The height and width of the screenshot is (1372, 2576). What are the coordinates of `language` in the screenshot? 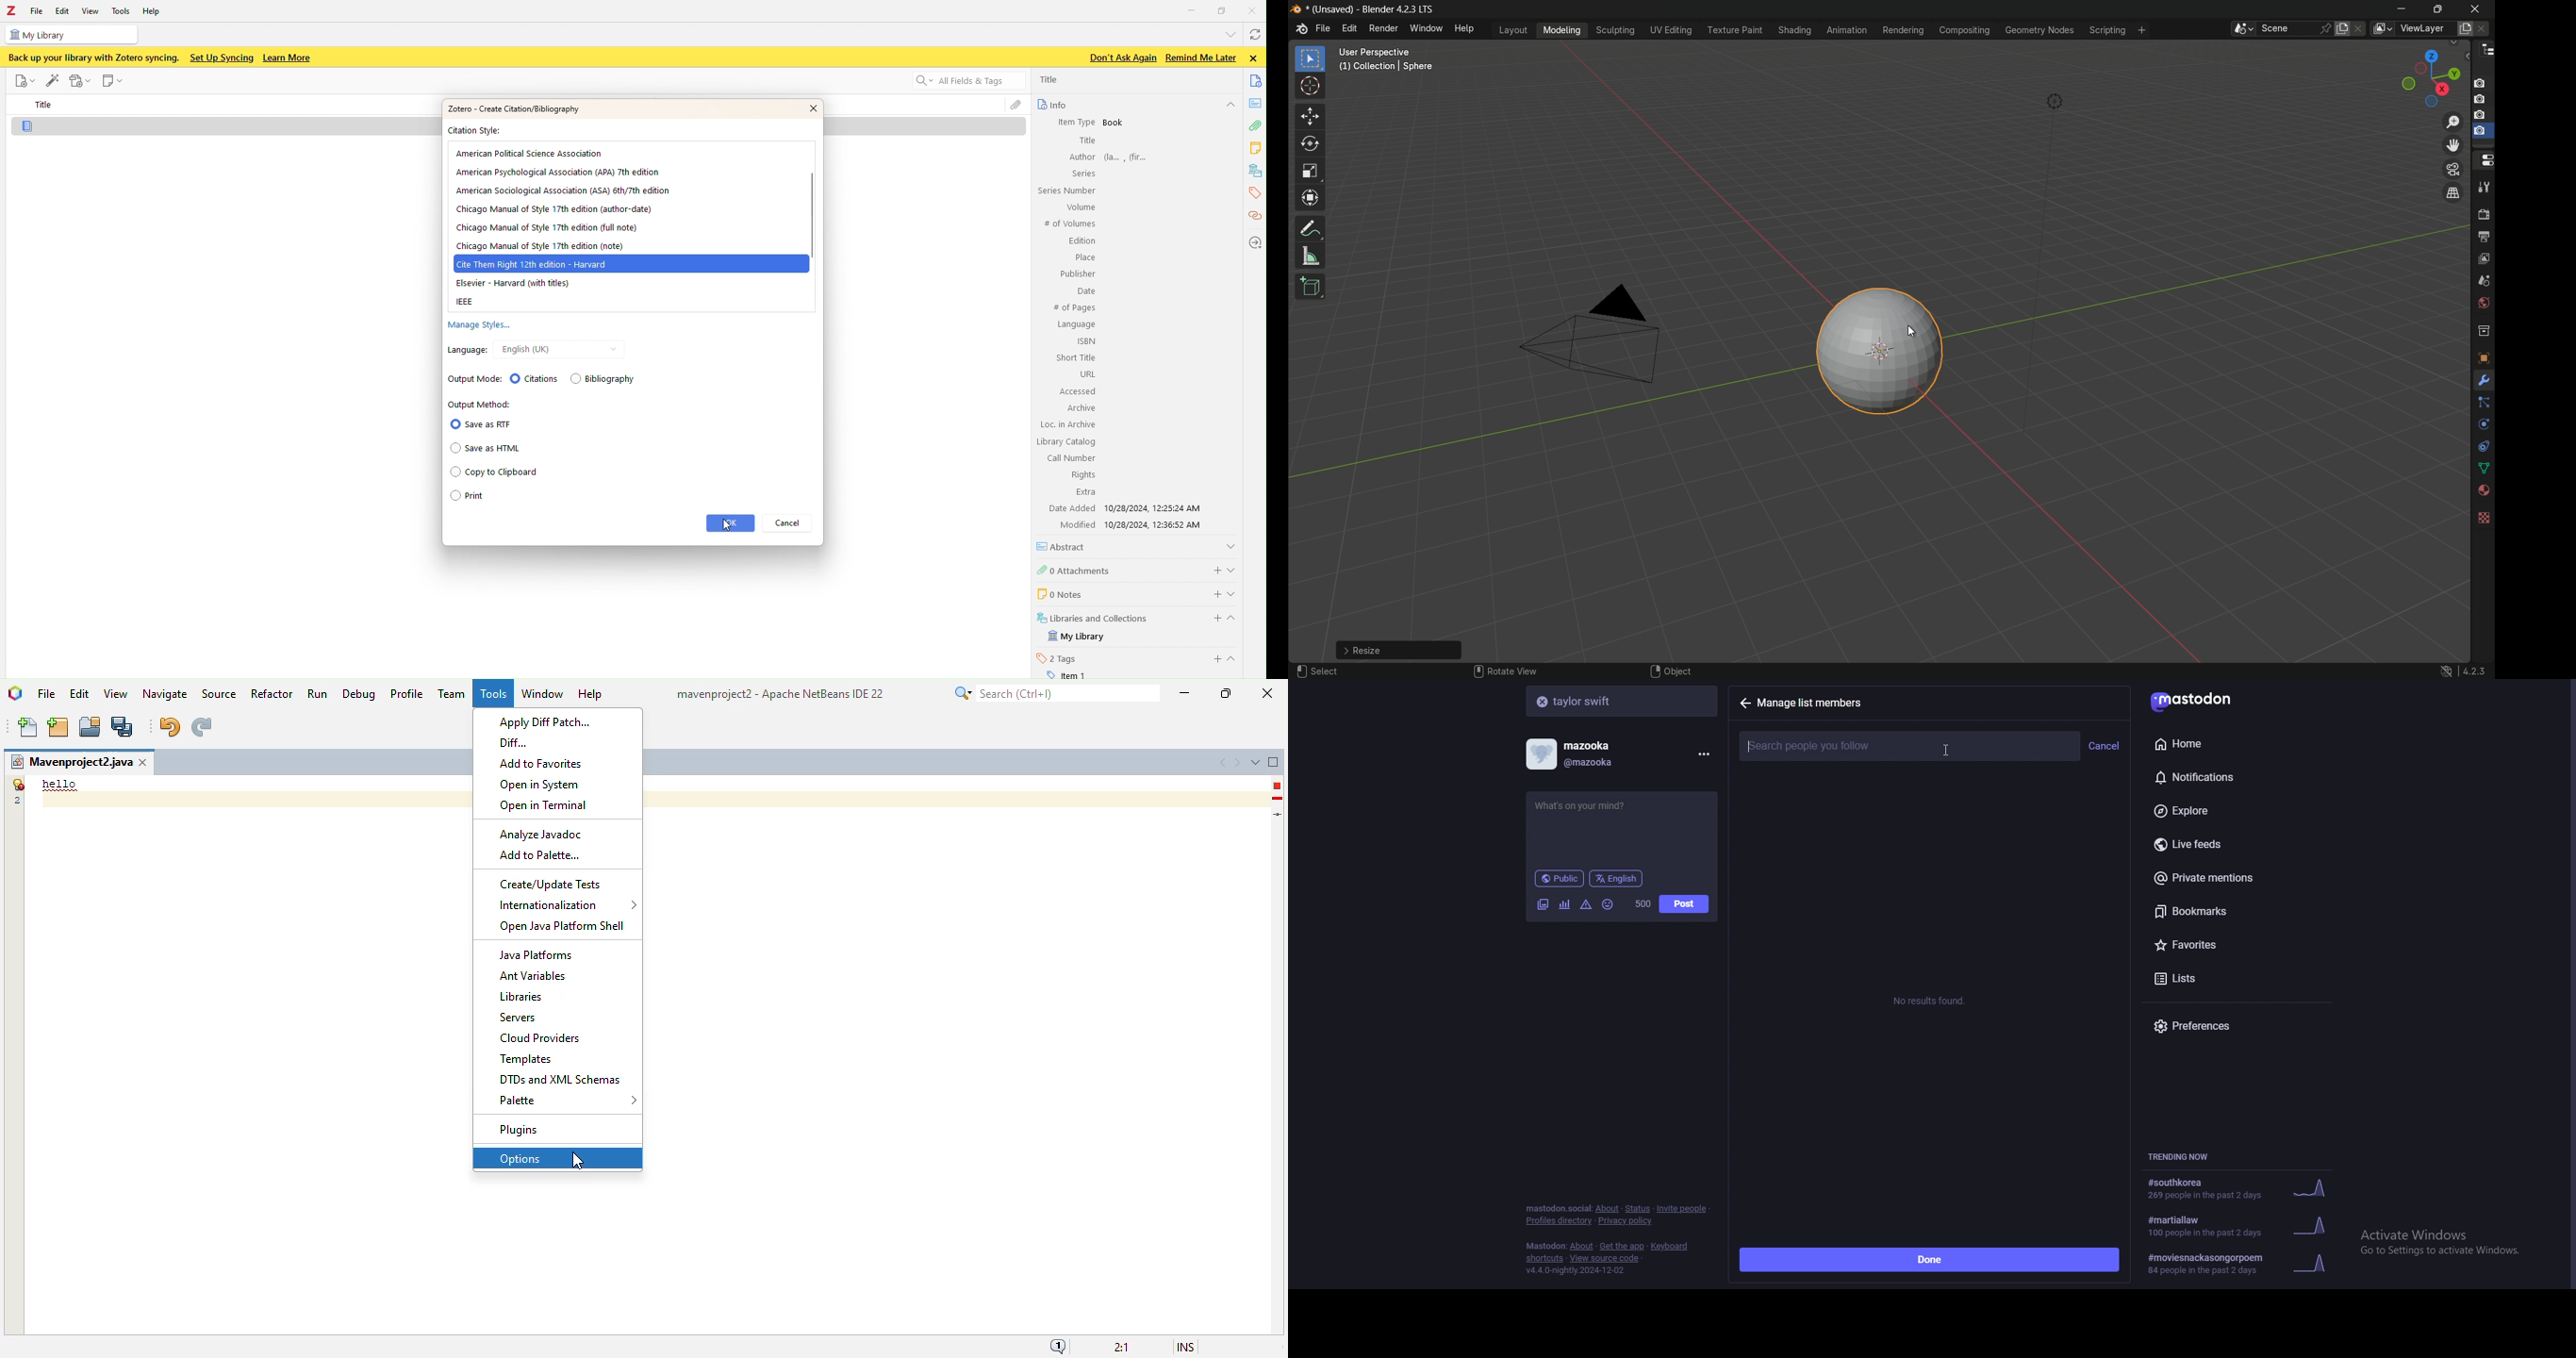 It's located at (1617, 878).